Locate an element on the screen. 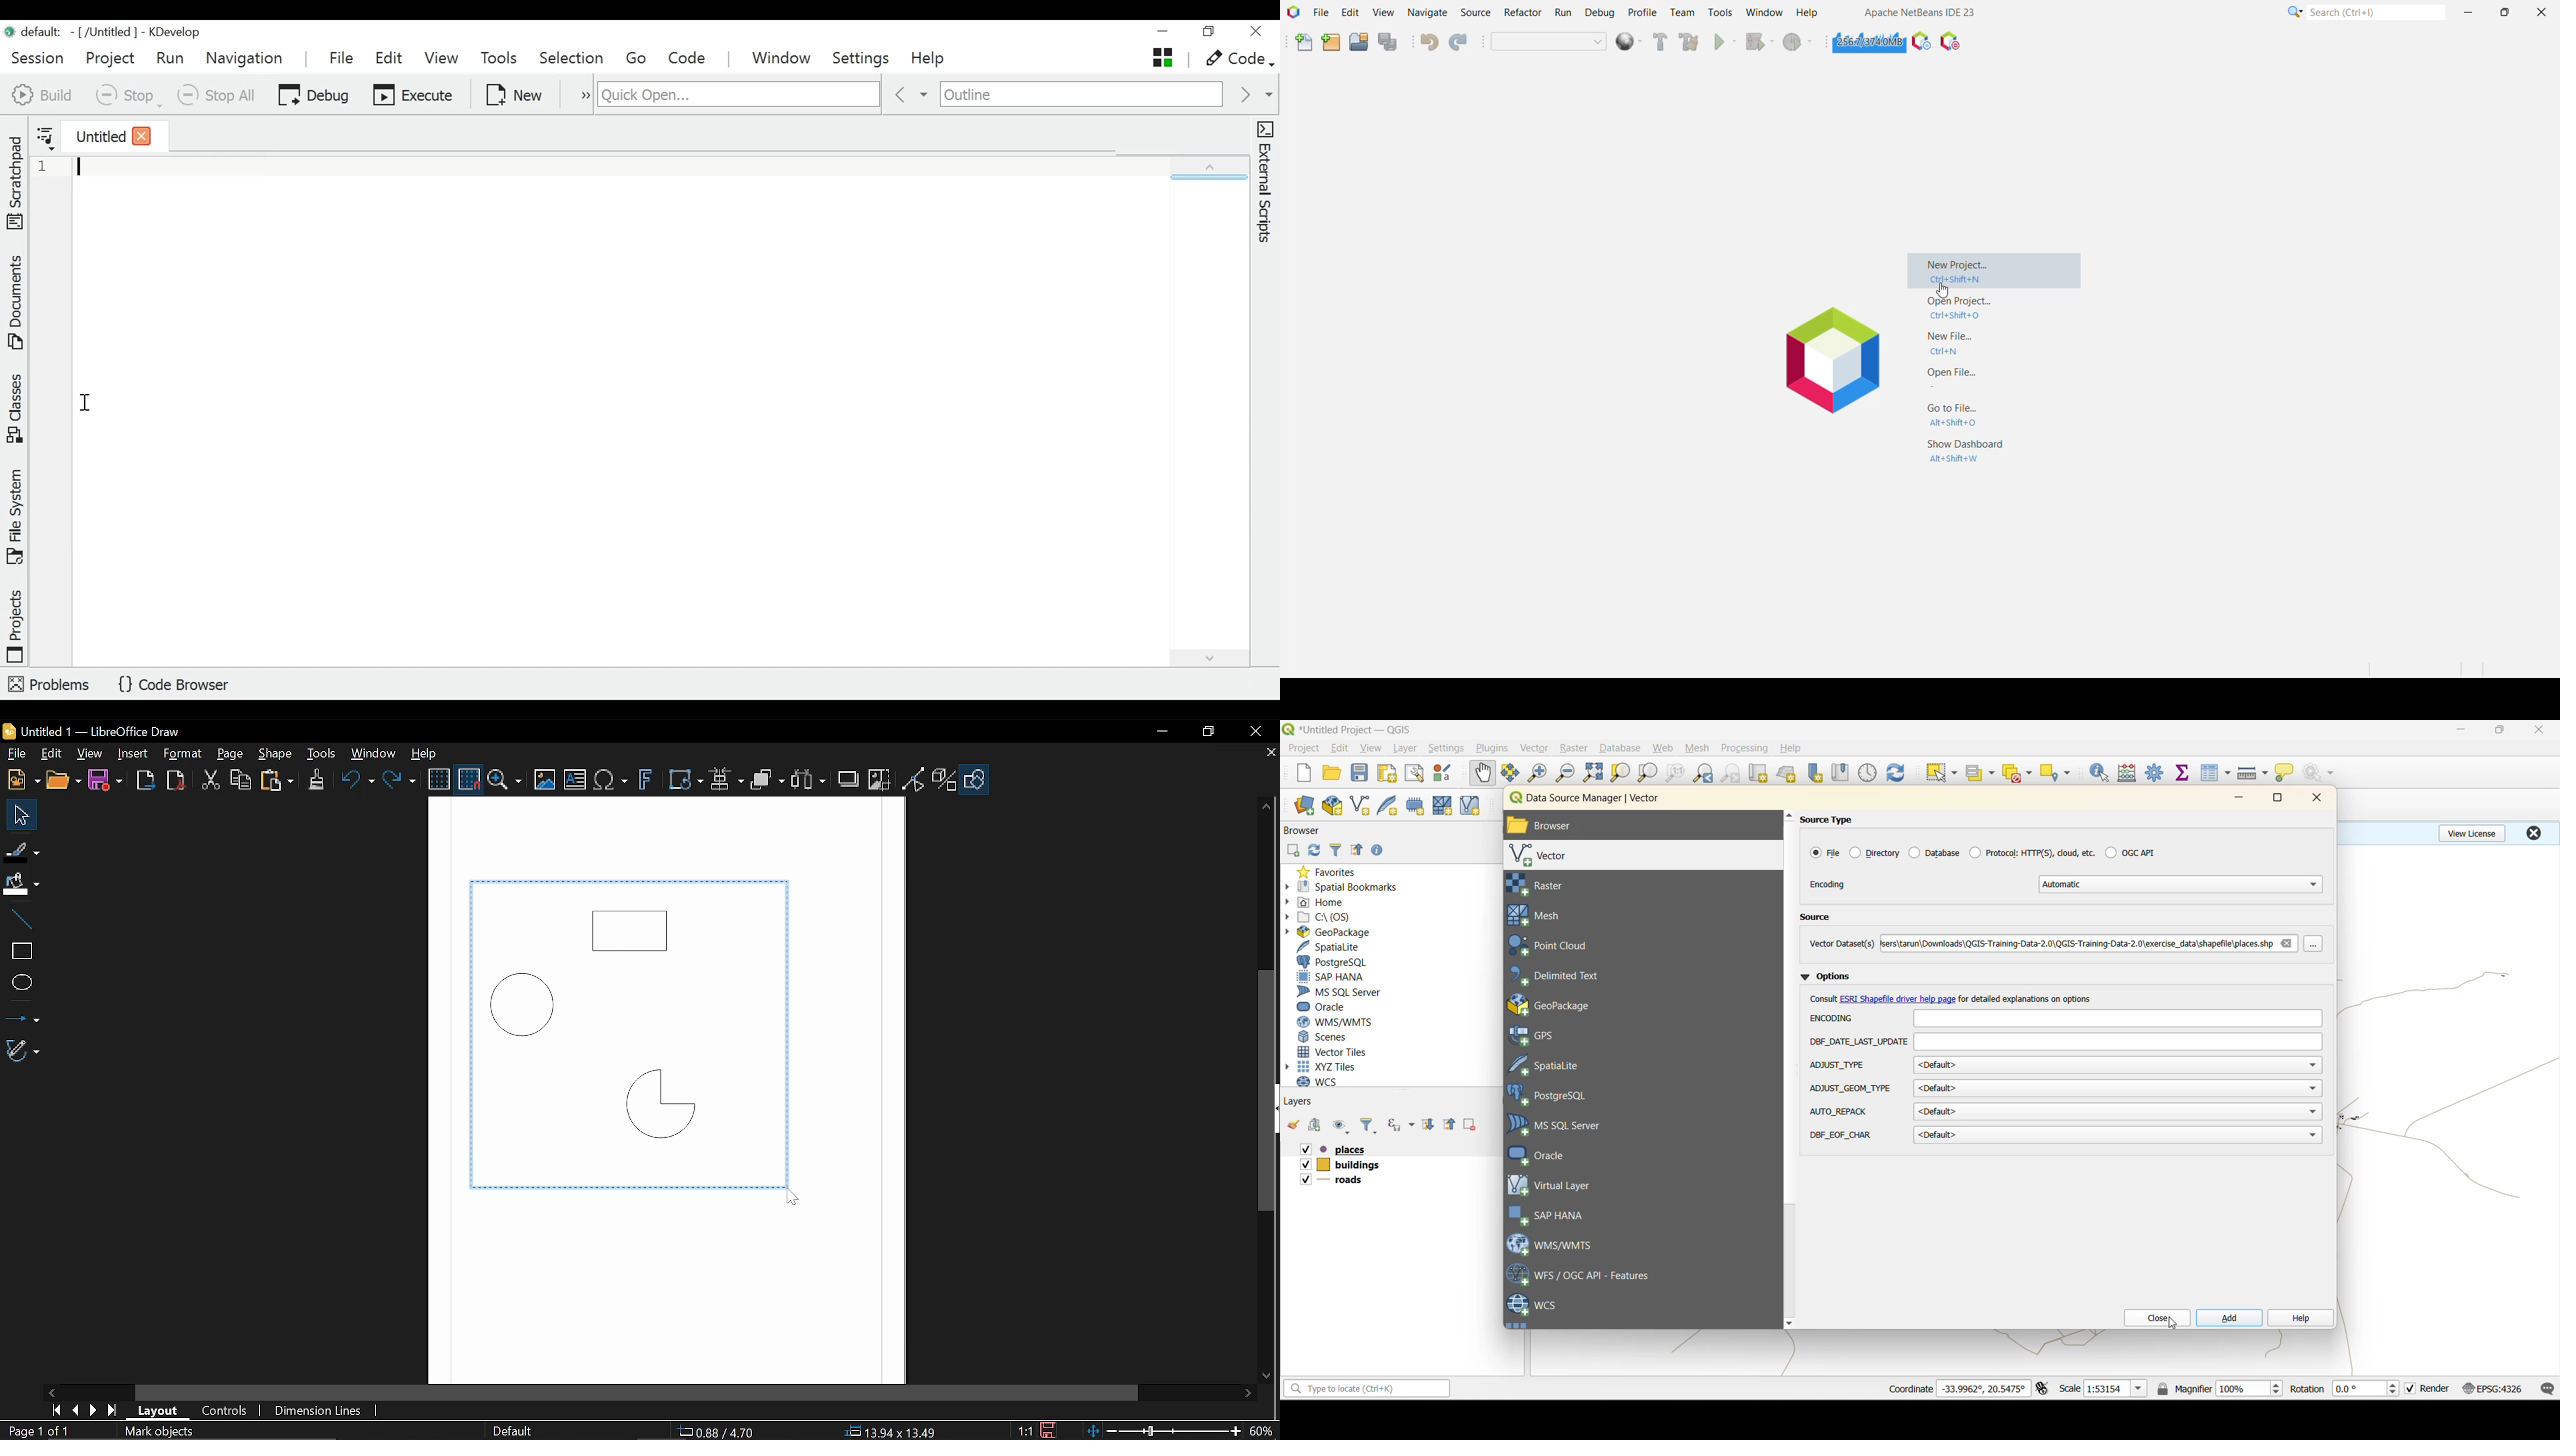 This screenshot has height=1456, width=2576. Open is located at coordinates (63, 780).